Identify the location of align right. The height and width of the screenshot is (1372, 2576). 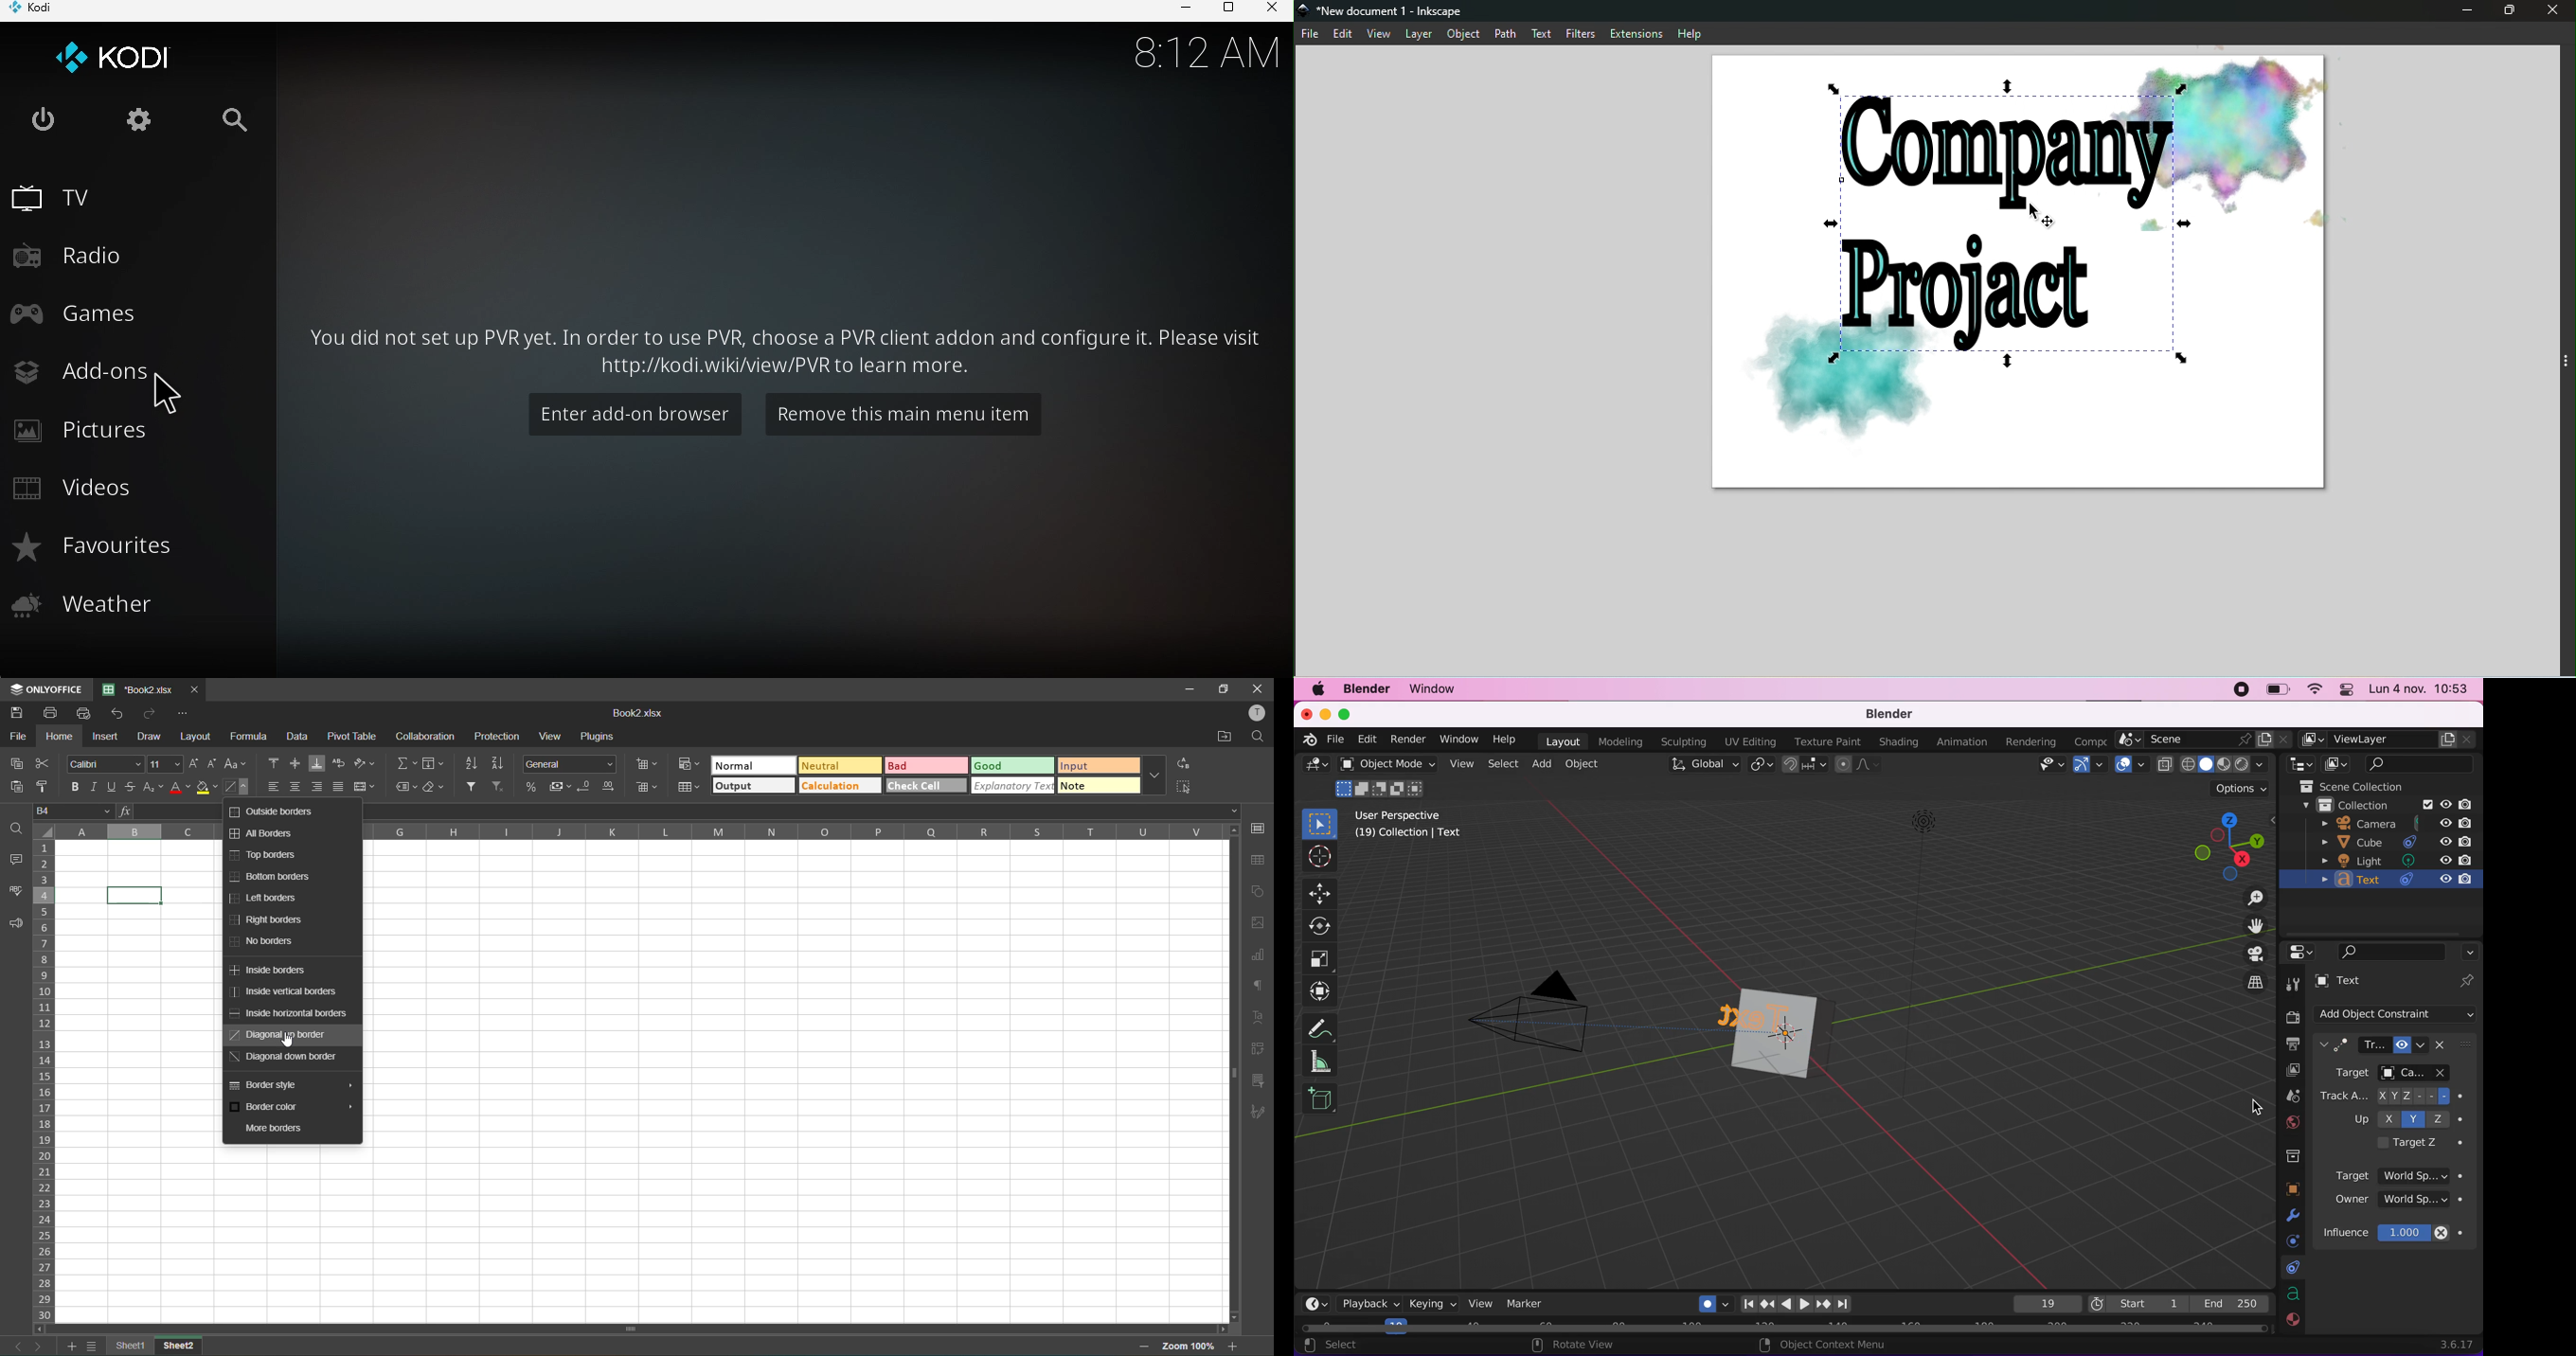
(316, 785).